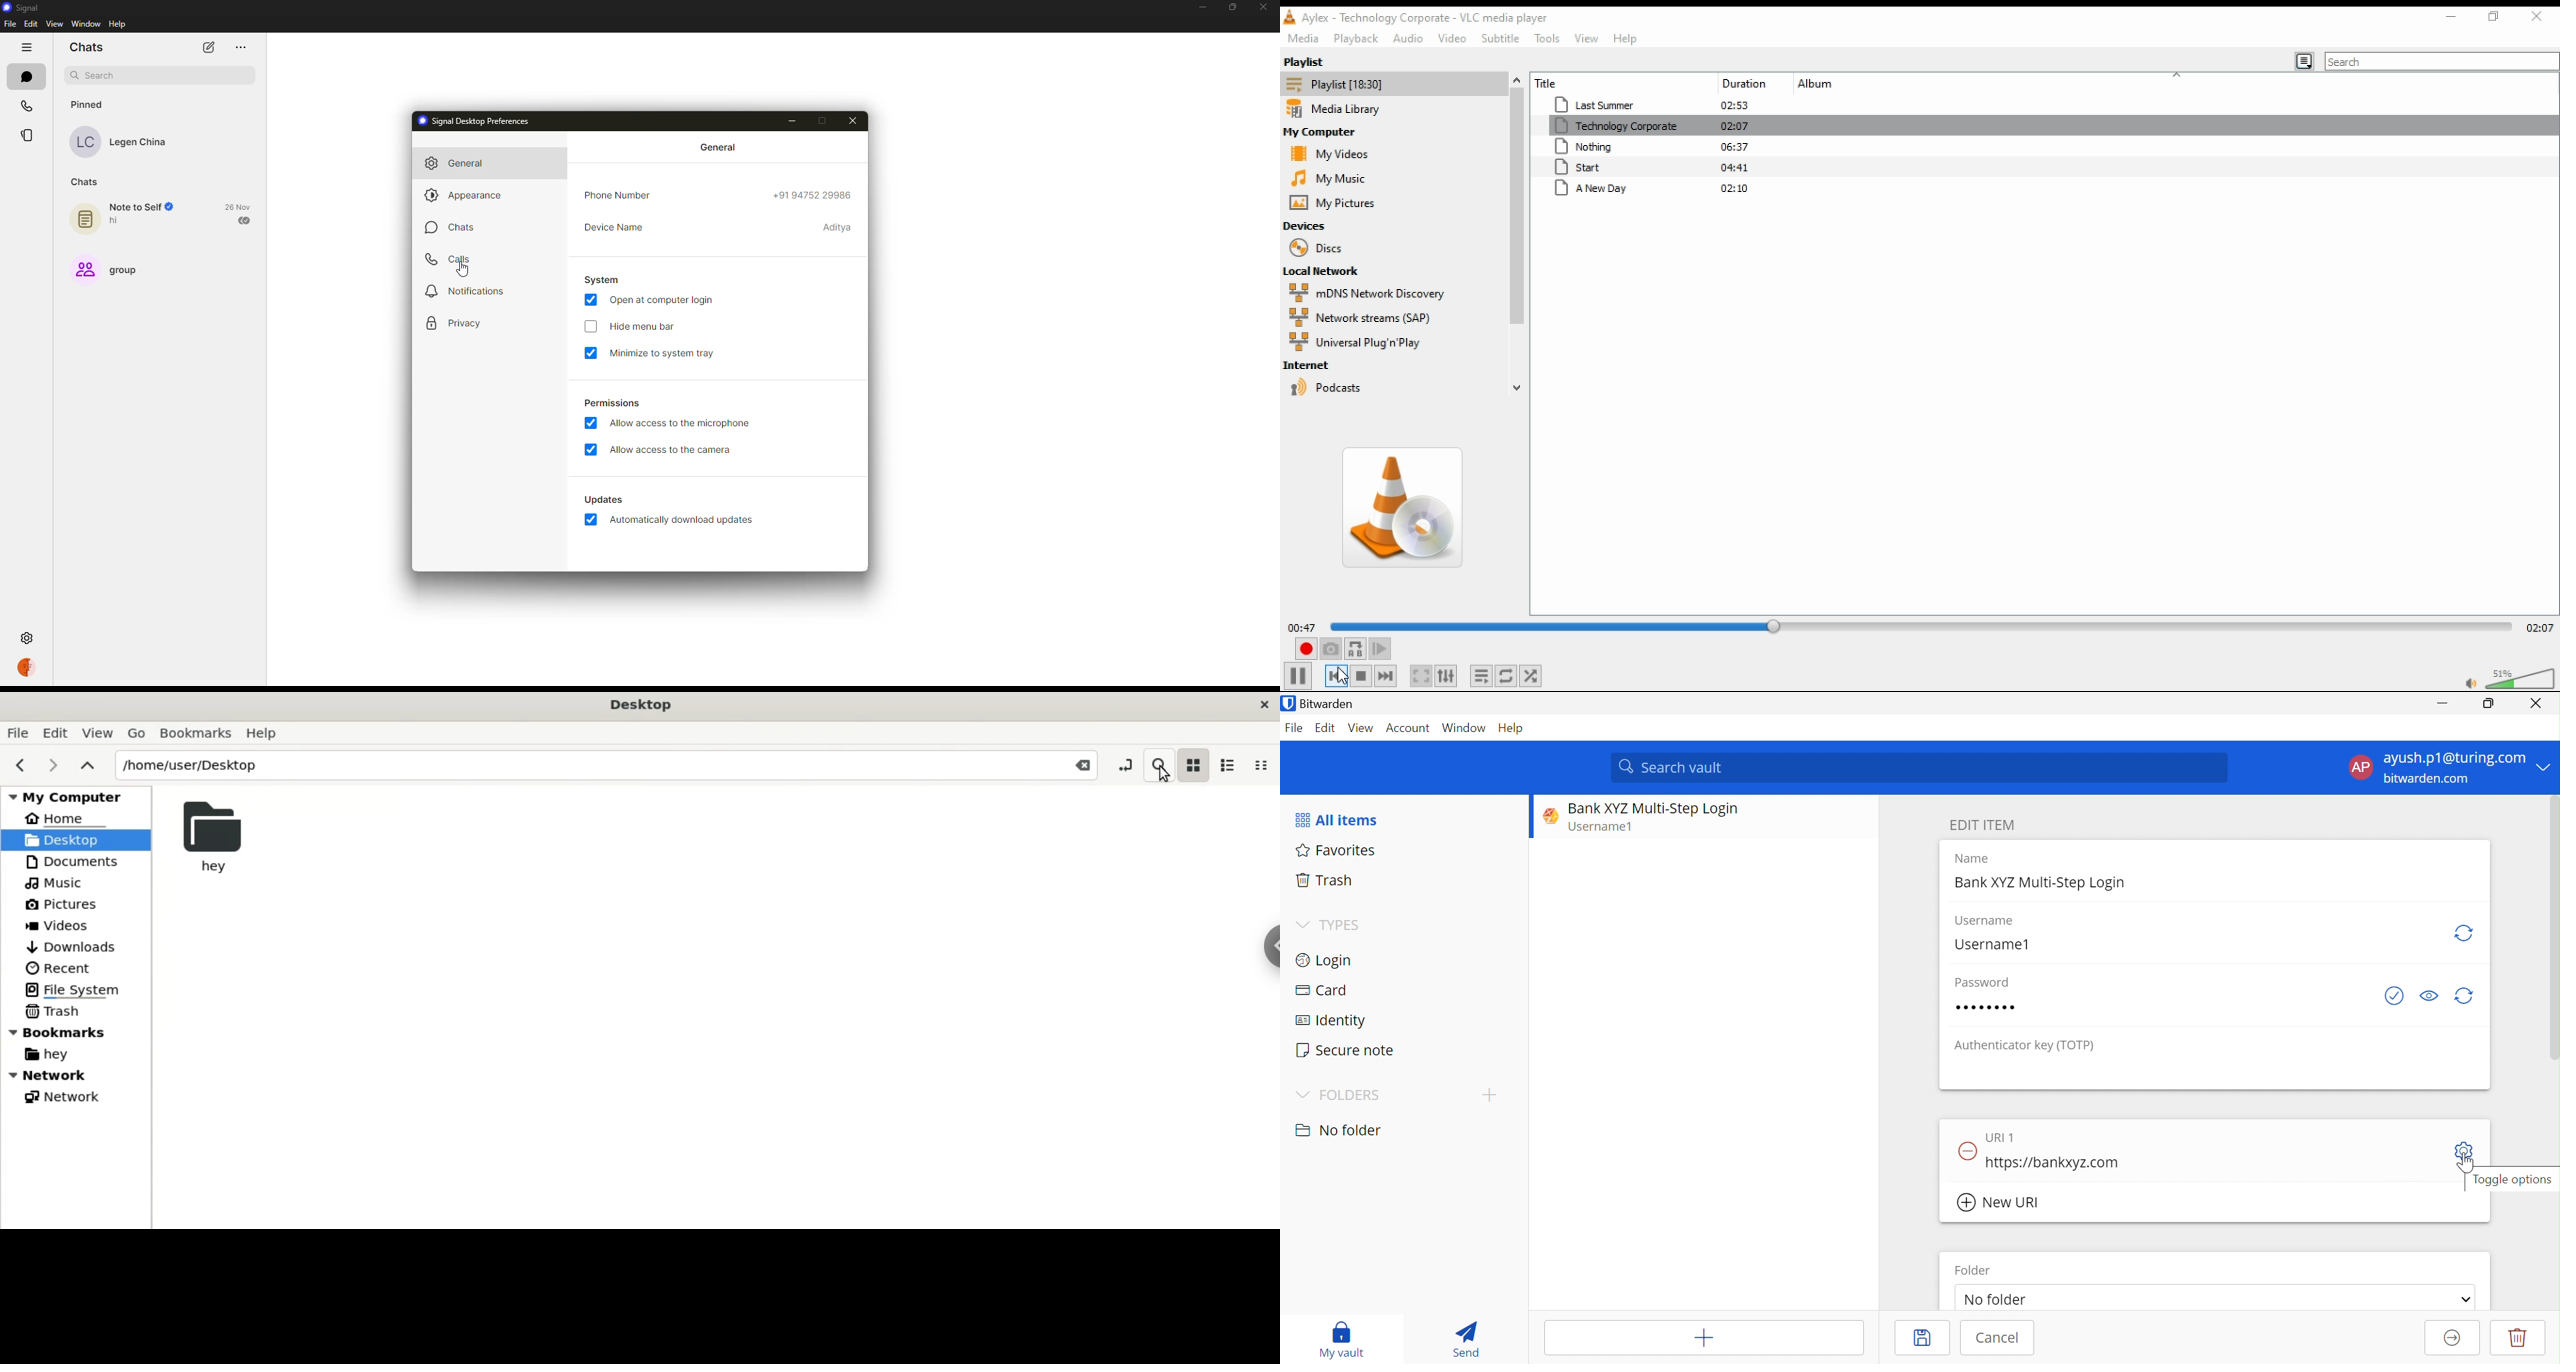  Describe the element at coordinates (88, 105) in the screenshot. I see `pinned` at that location.